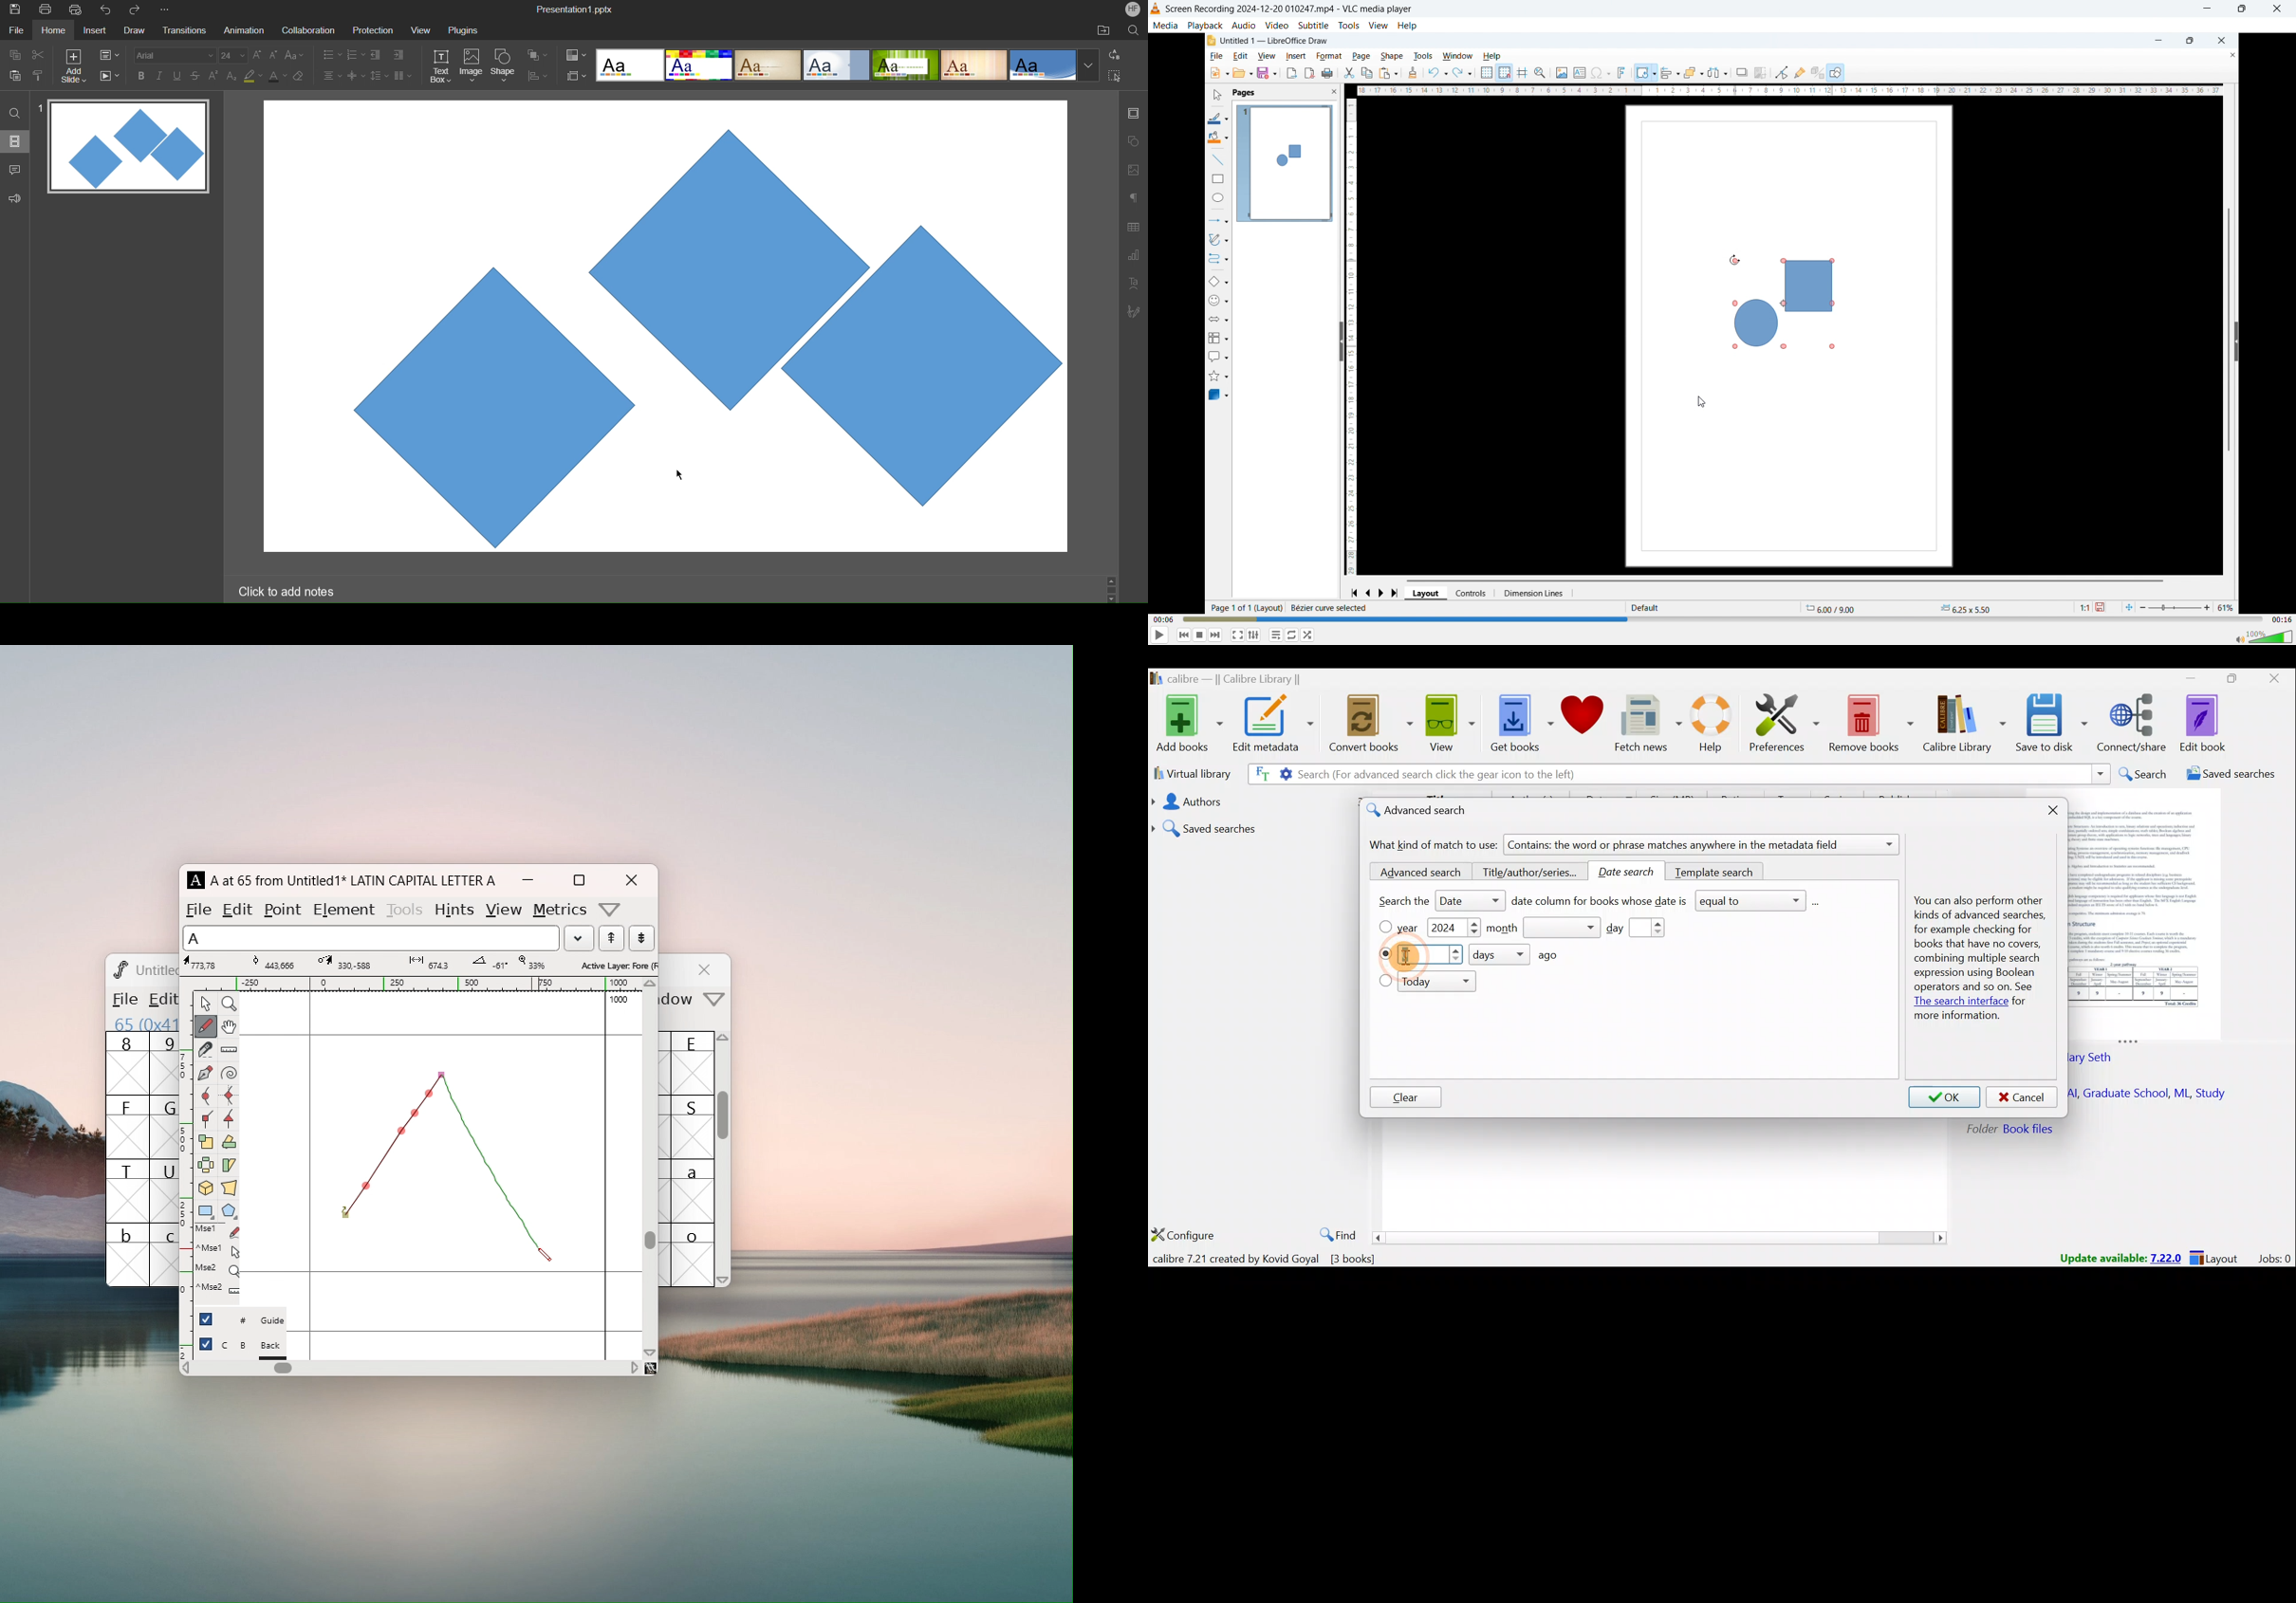 The width and height of the screenshot is (2296, 1624). Describe the element at coordinates (1118, 54) in the screenshot. I see `a to b` at that location.